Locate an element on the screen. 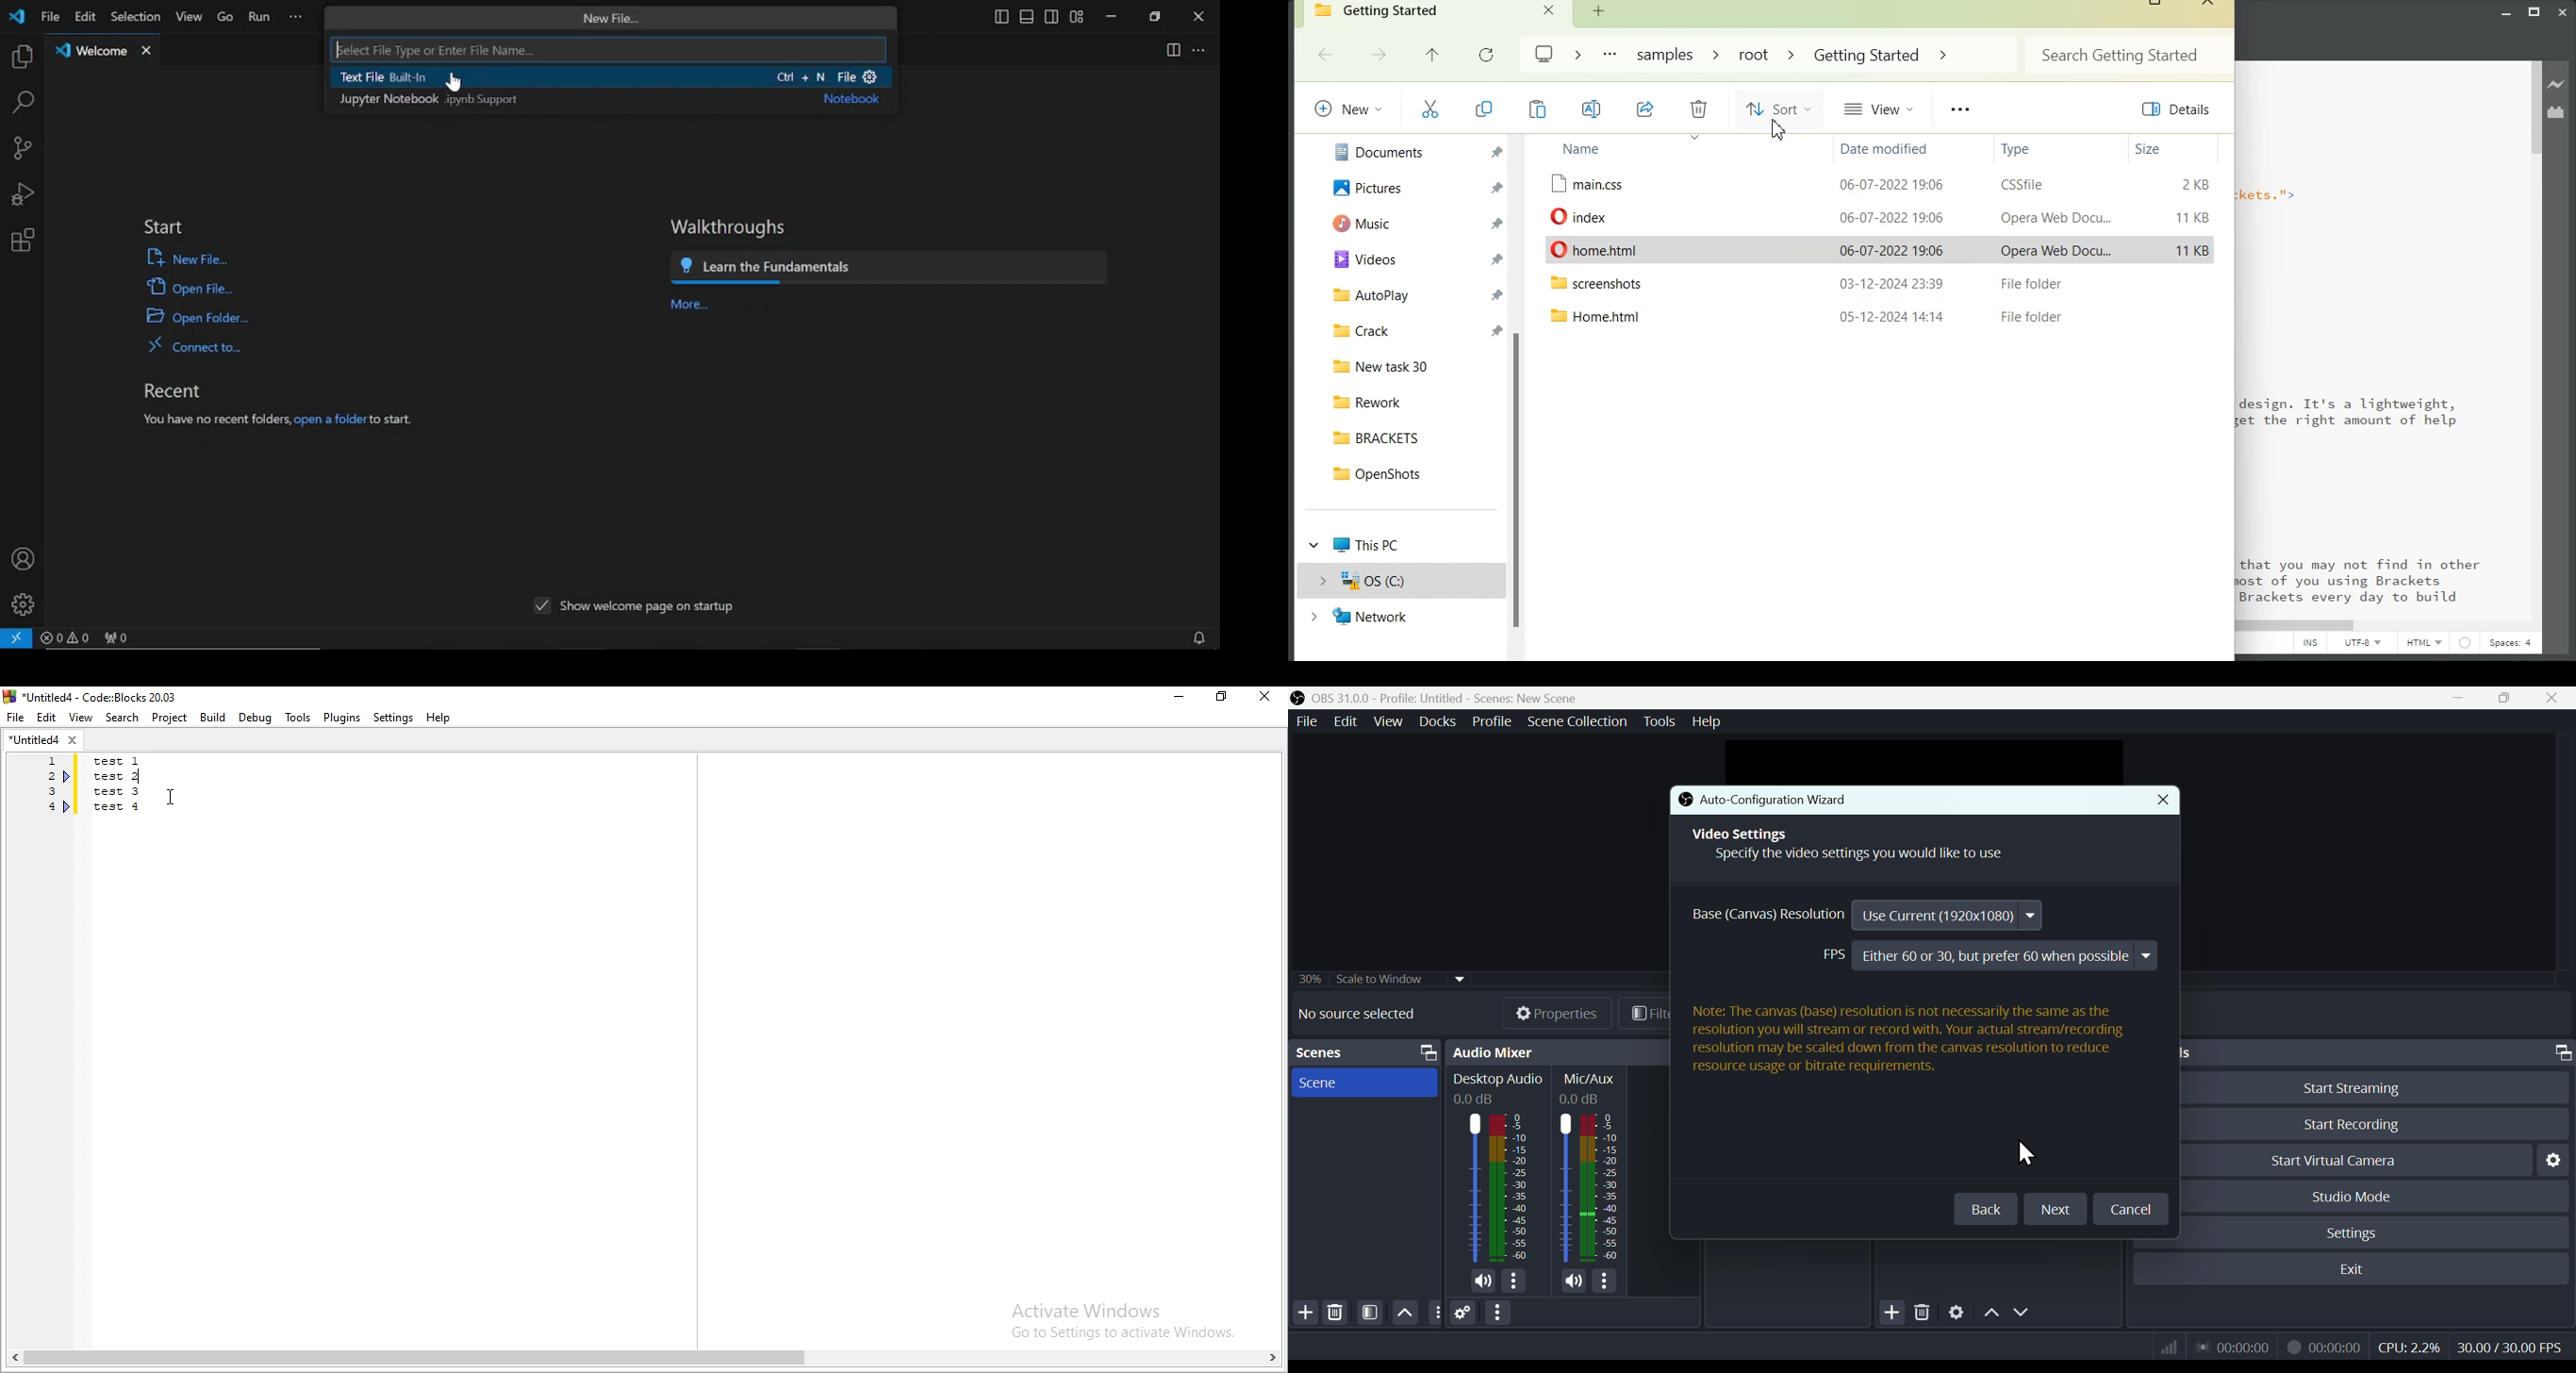 The width and height of the screenshot is (2576, 1400). Search  is located at coordinates (119, 718).